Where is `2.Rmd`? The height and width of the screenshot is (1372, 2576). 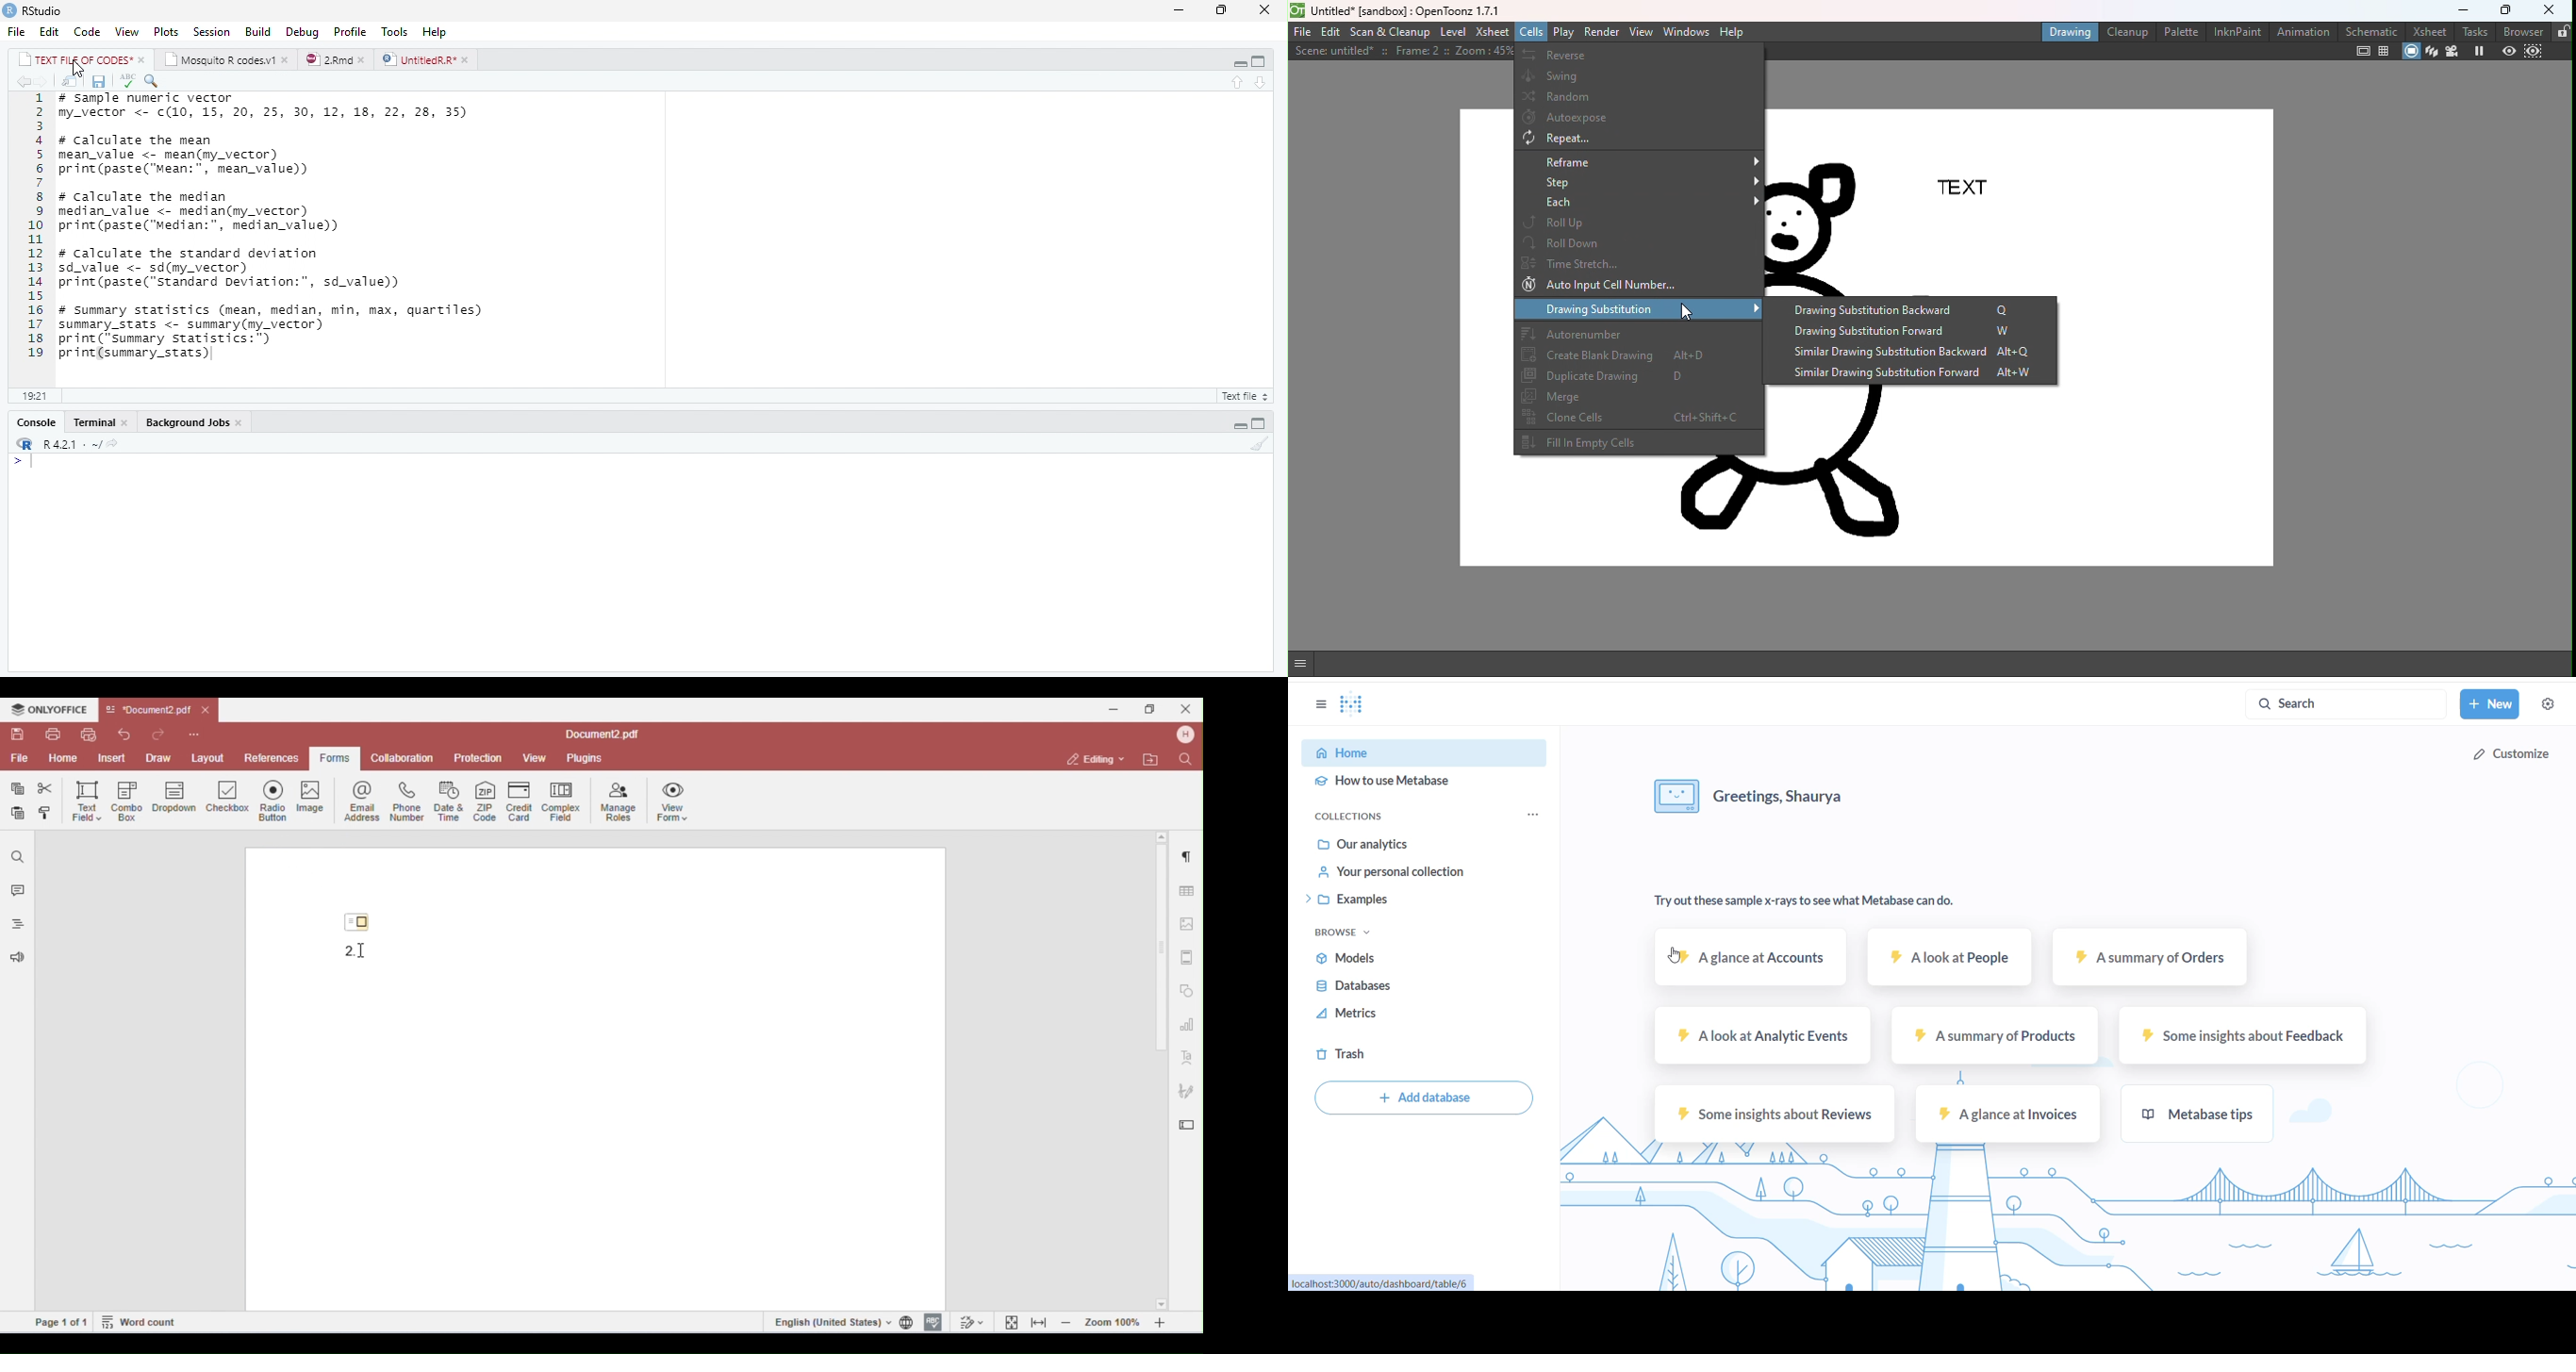 2.Rmd is located at coordinates (328, 59).